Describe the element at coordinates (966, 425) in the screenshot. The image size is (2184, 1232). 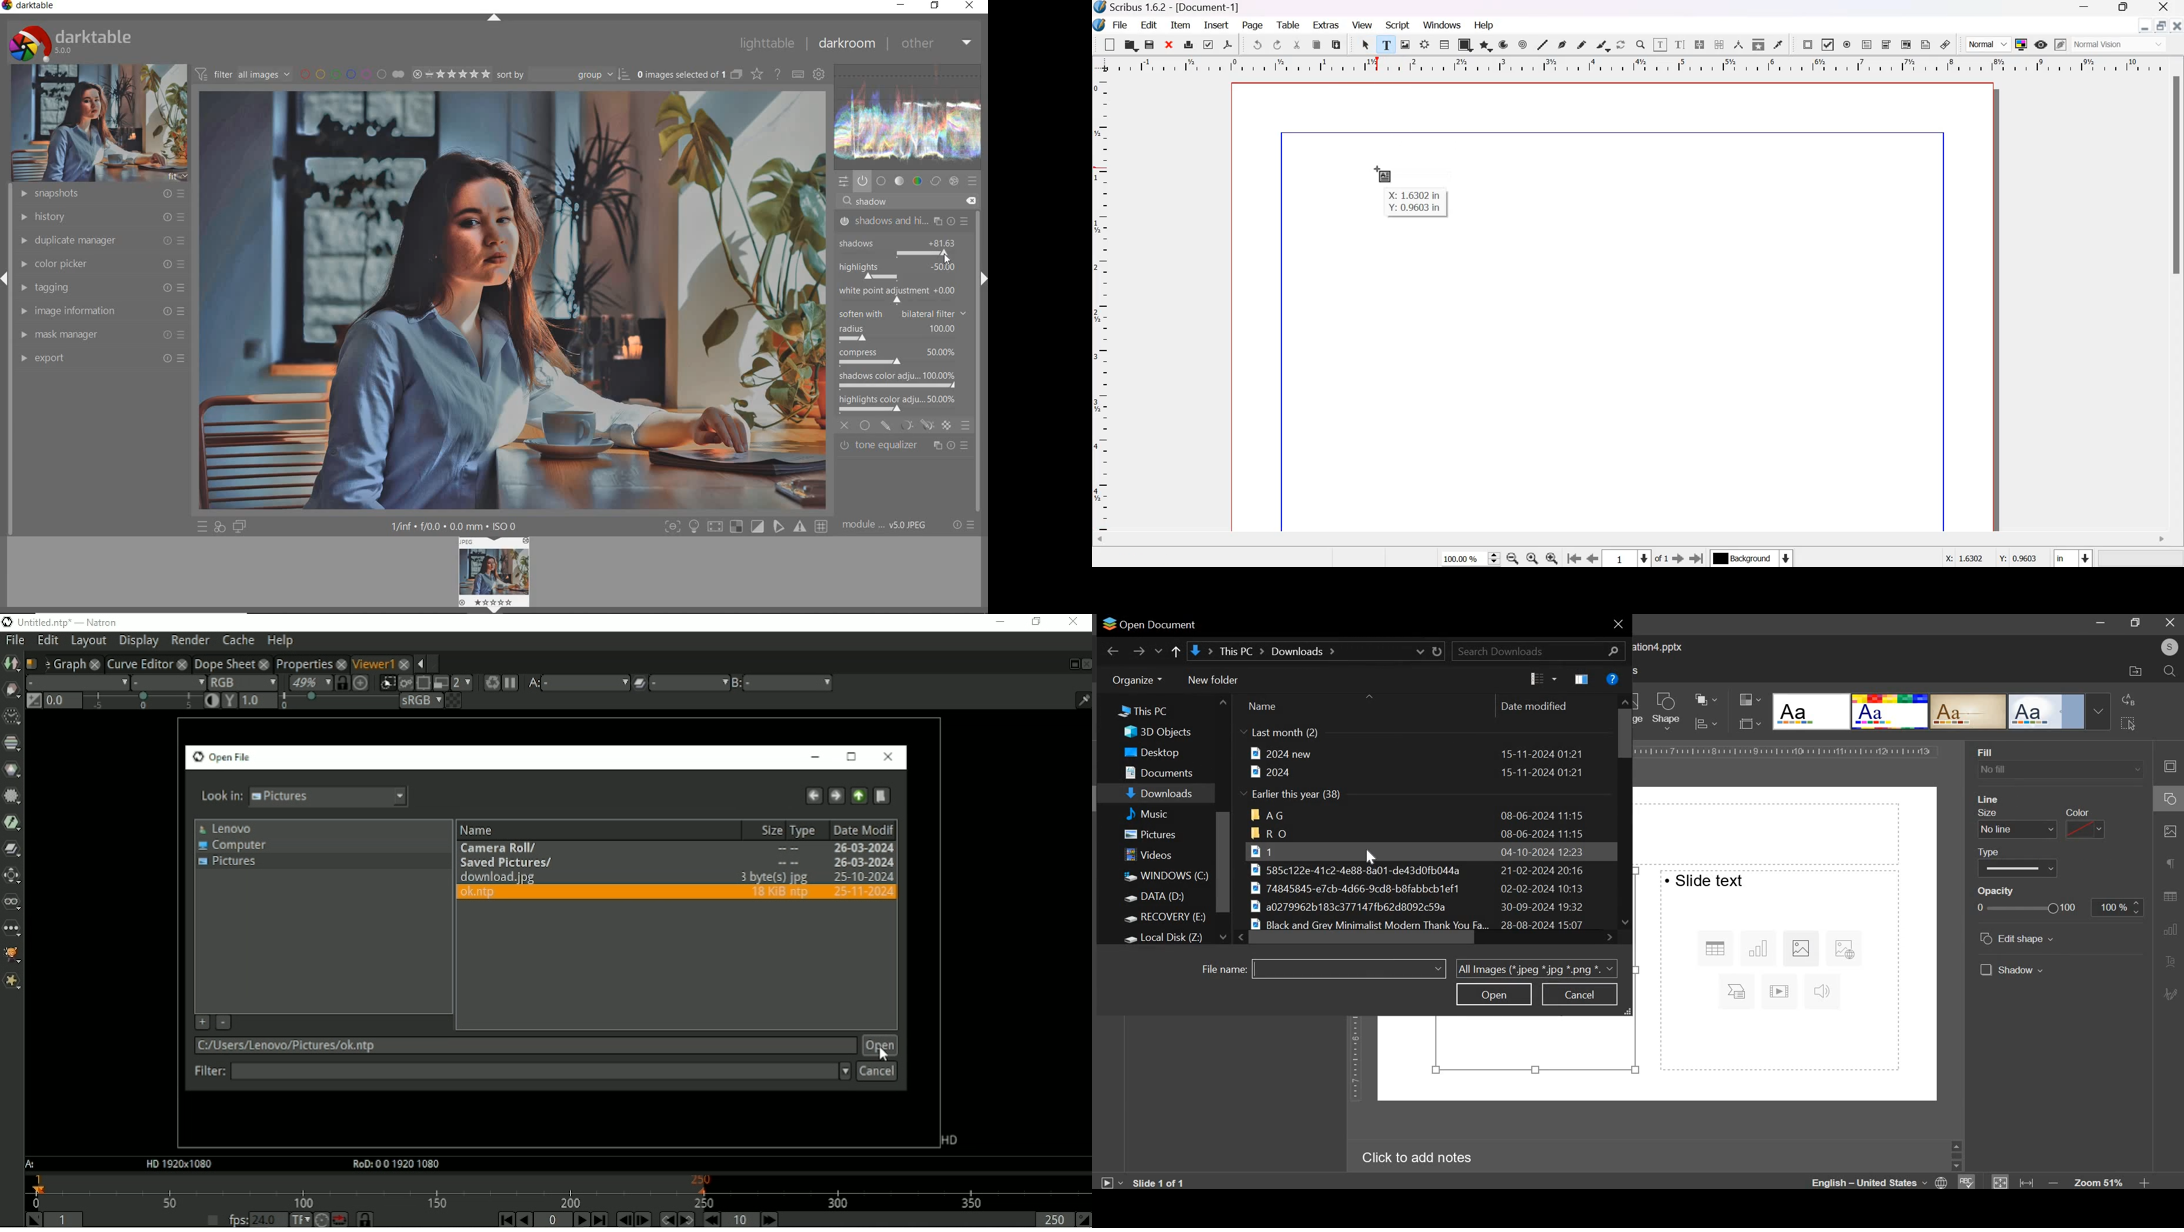
I see `blending options` at that location.